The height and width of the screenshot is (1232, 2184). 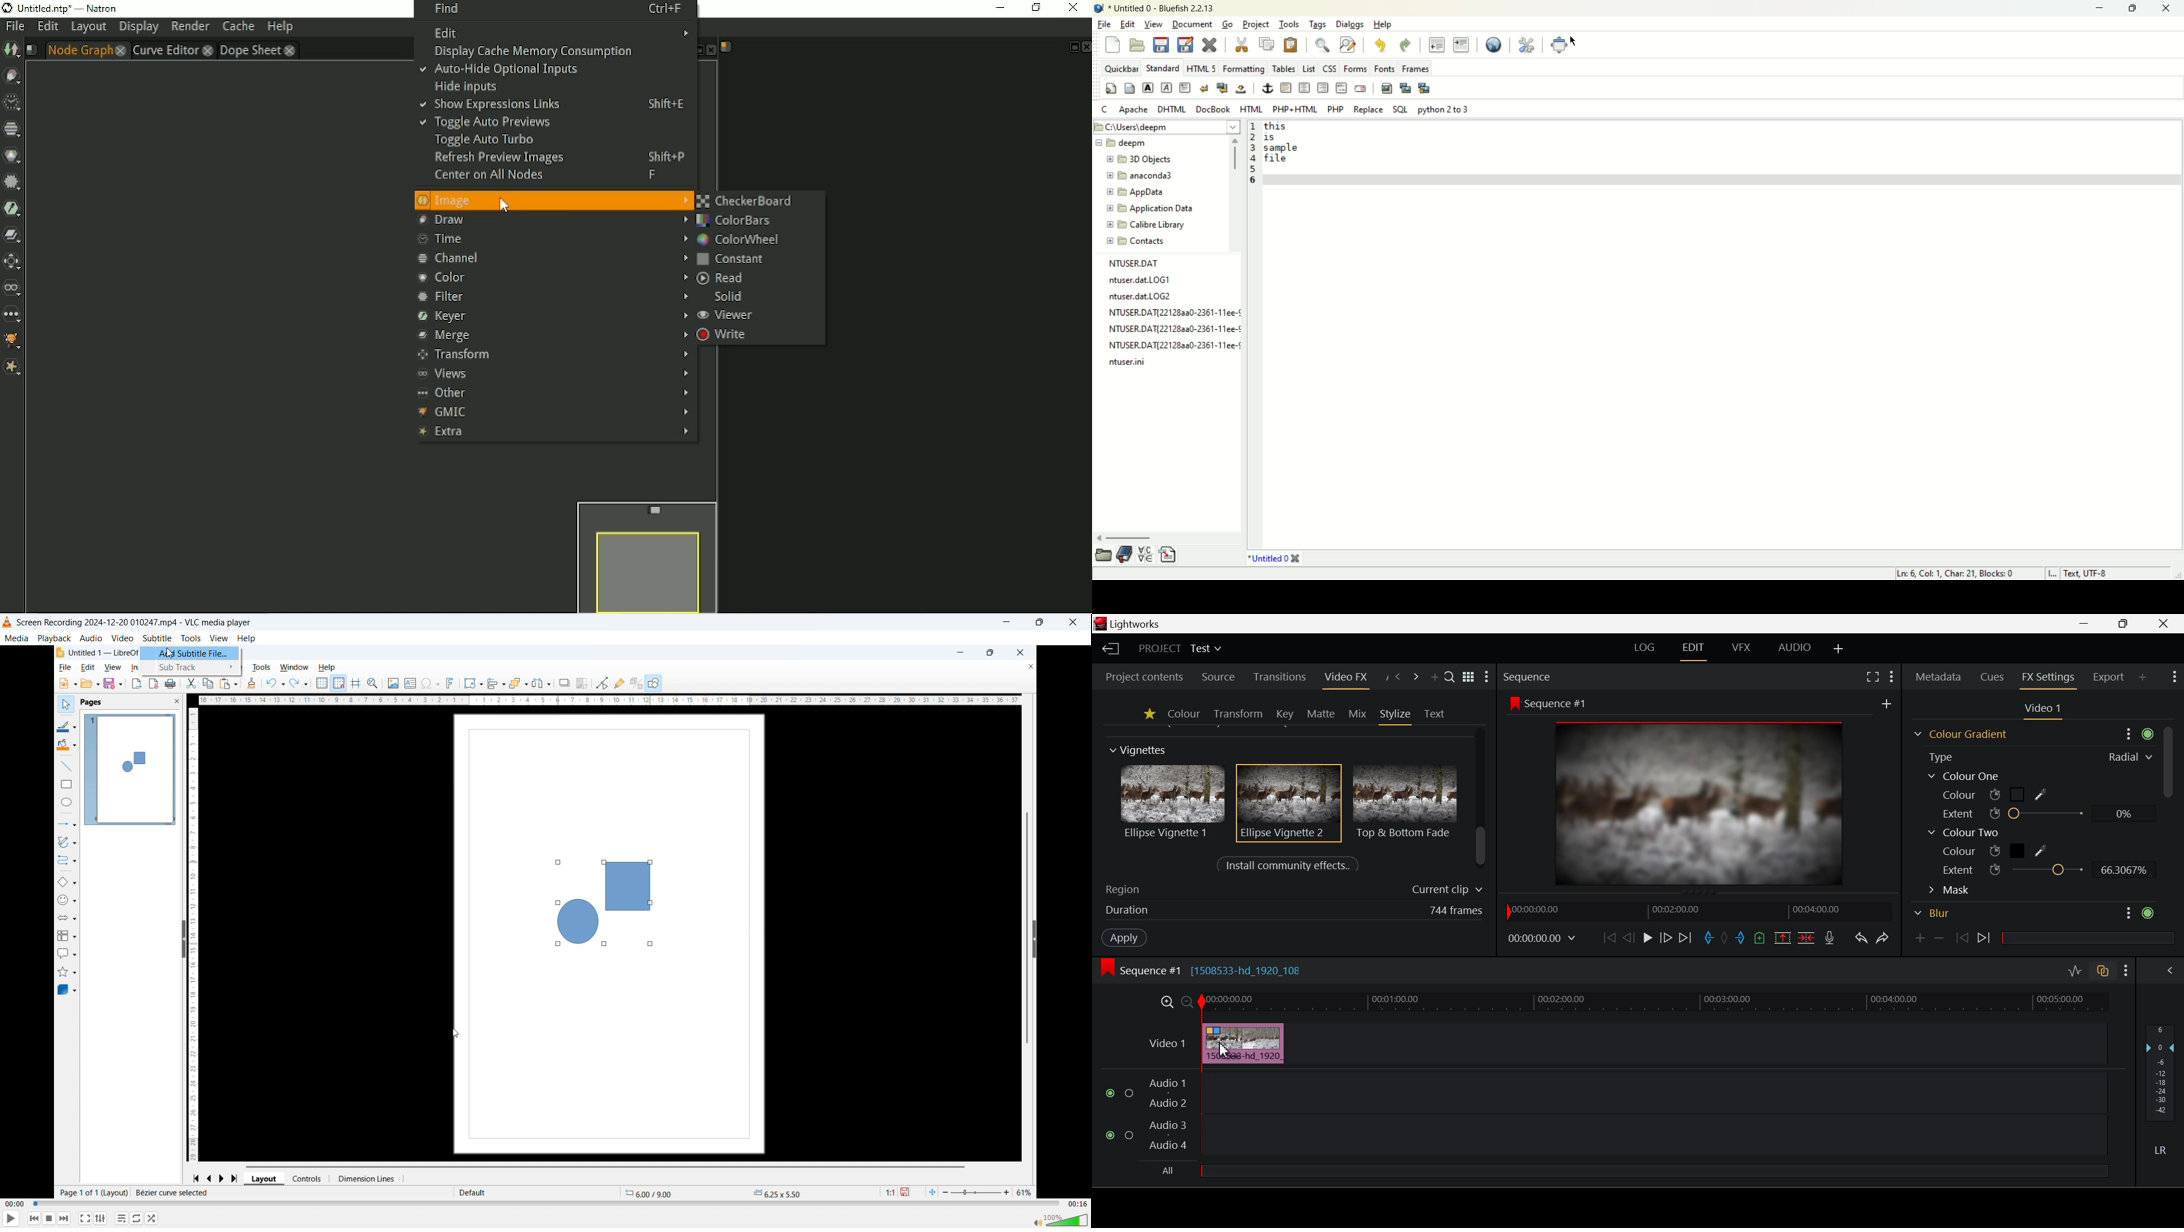 What do you see at coordinates (2029, 733) in the screenshot?
I see ` Colour Gradient ` at bounding box center [2029, 733].